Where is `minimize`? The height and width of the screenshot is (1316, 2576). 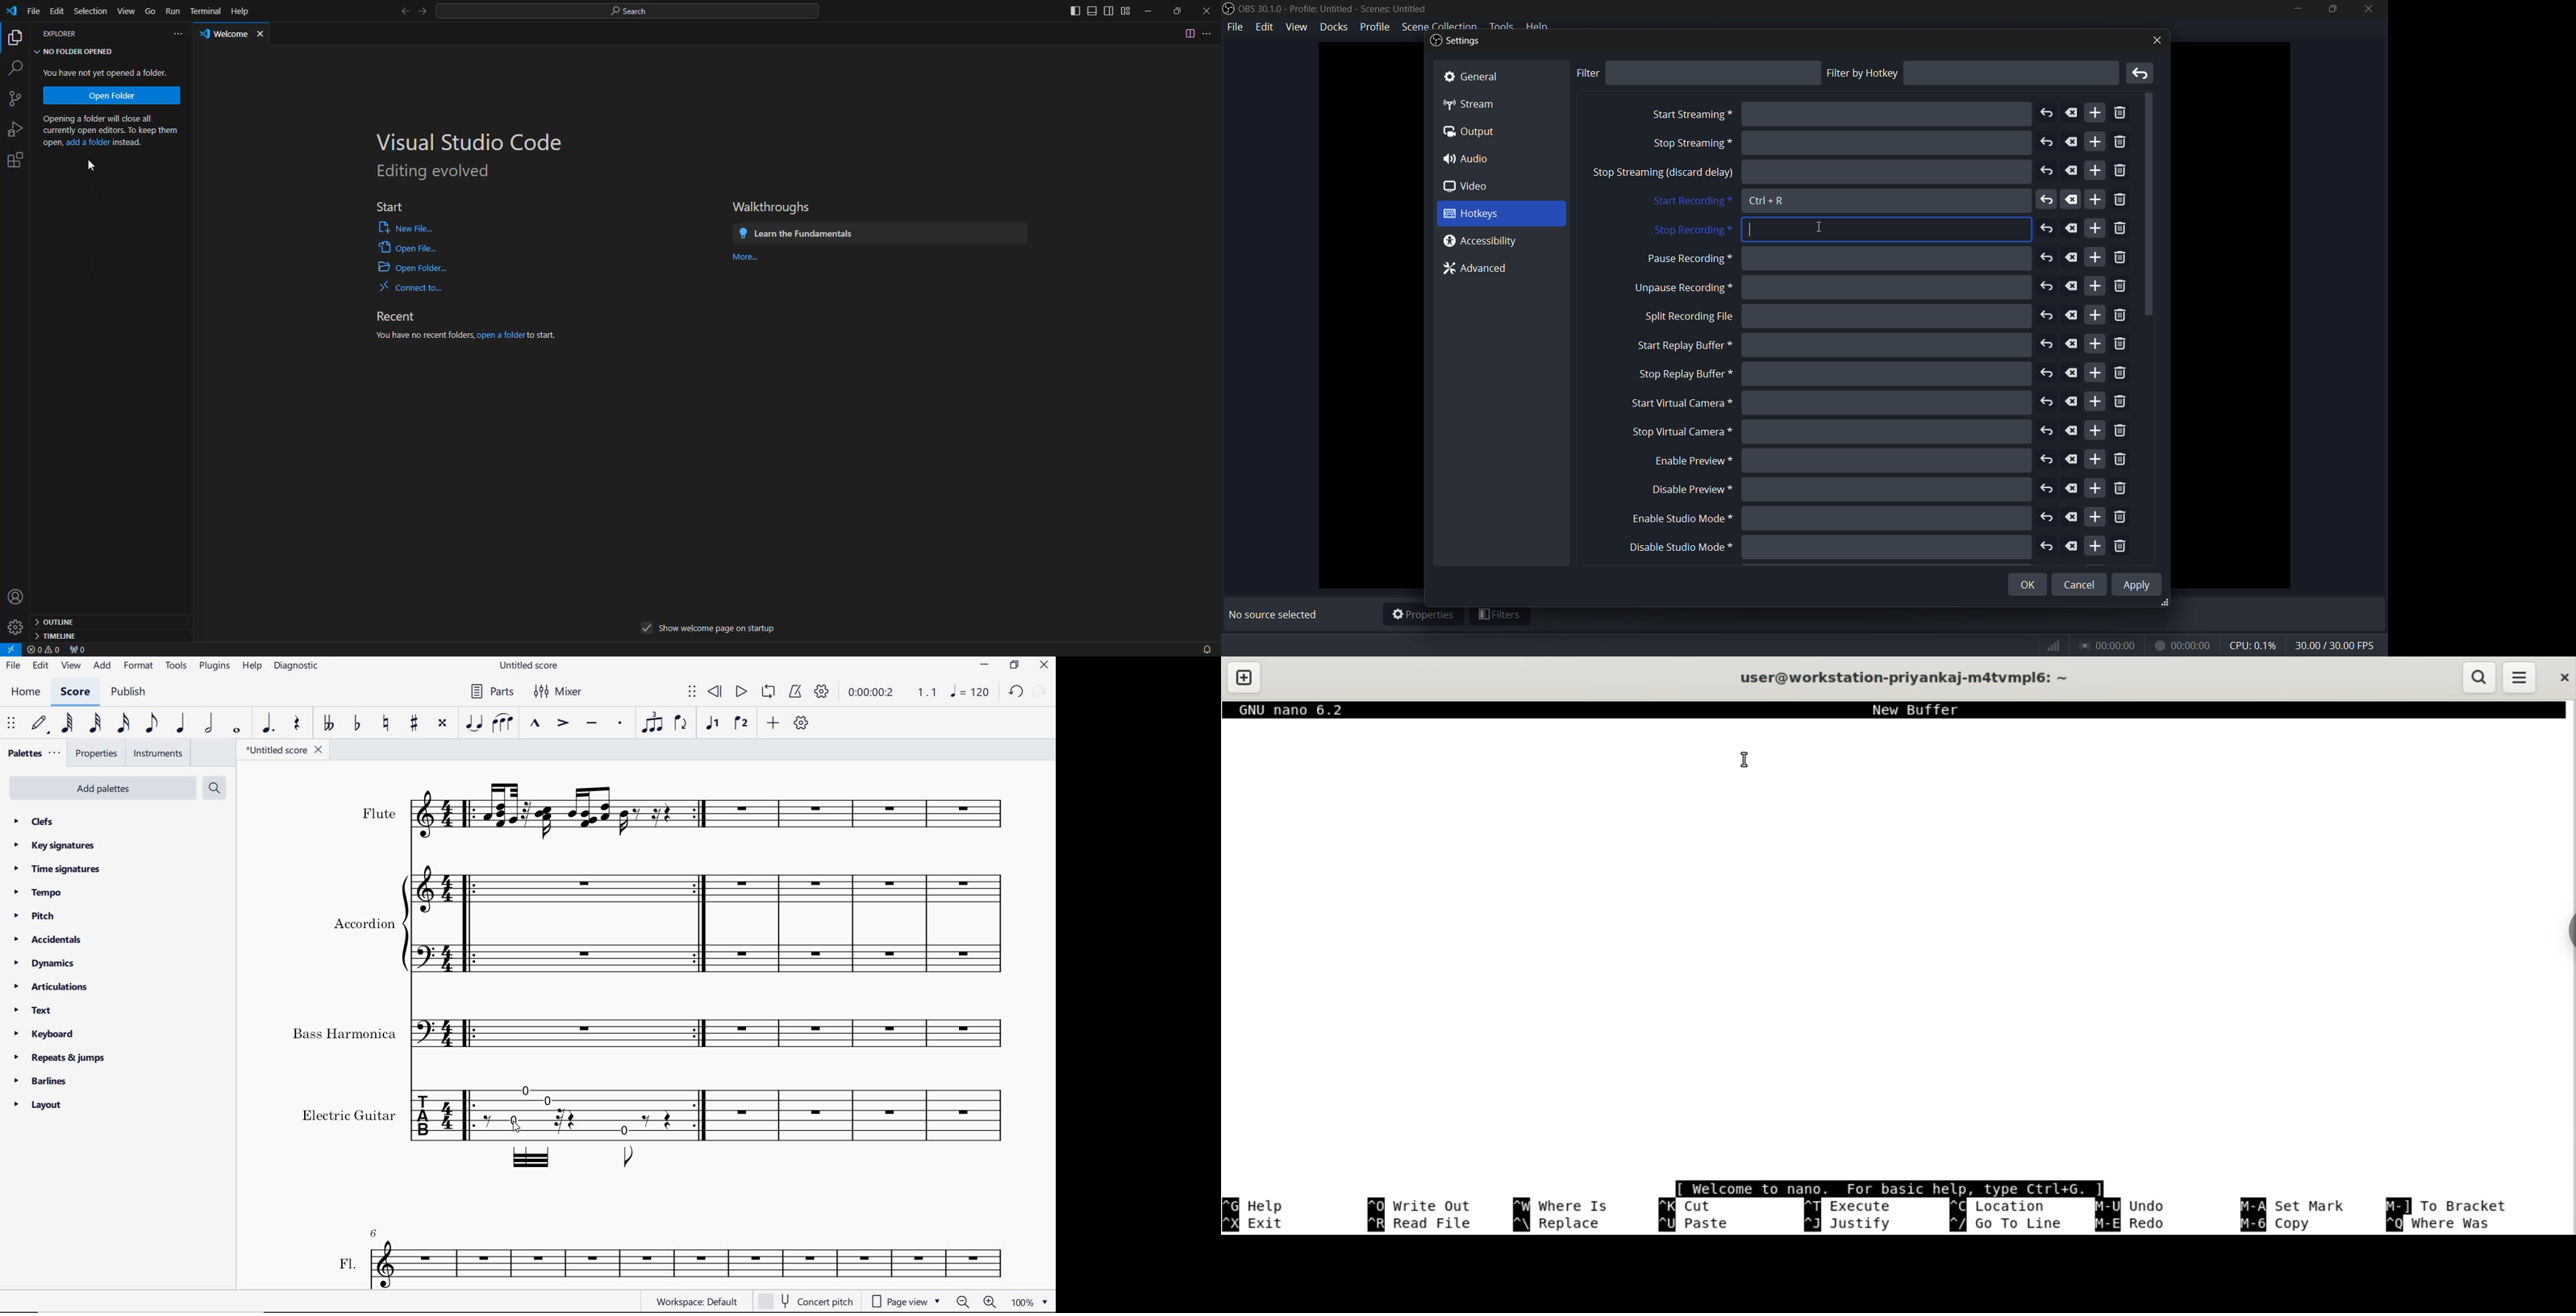 minimize is located at coordinates (985, 665).